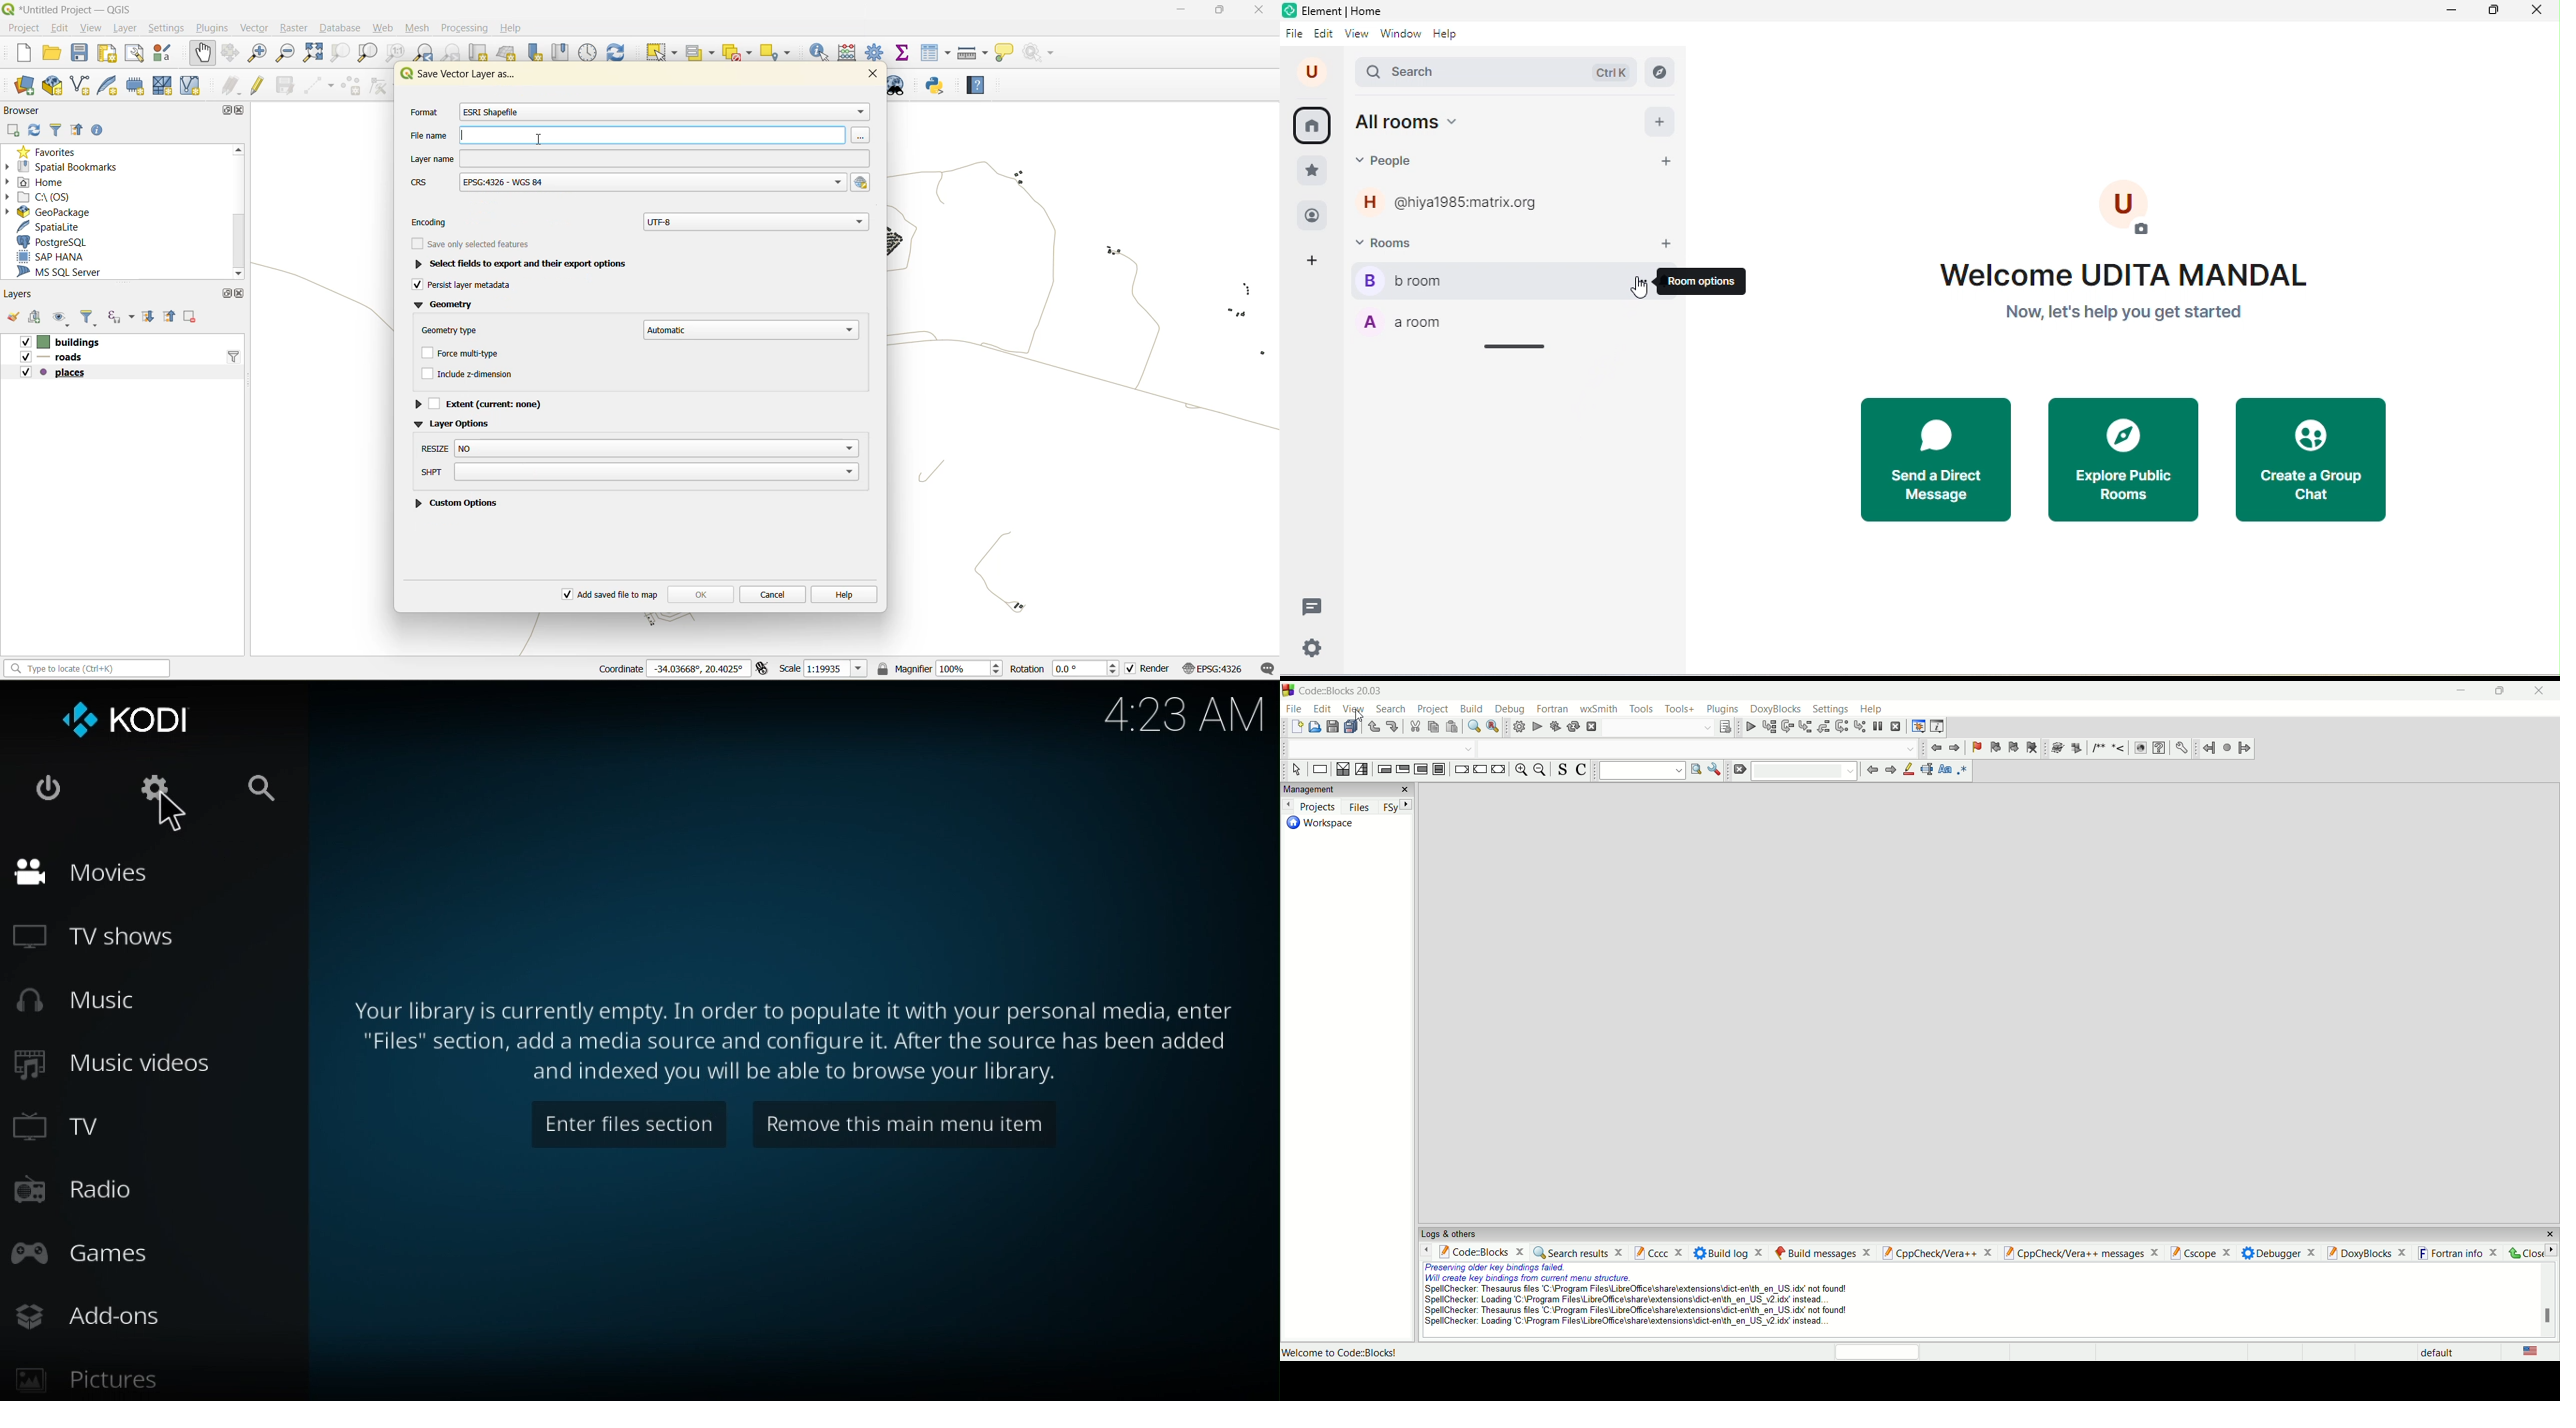  What do you see at coordinates (91, 1127) in the screenshot?
I see `TV` at bounding box center [91, 1127].